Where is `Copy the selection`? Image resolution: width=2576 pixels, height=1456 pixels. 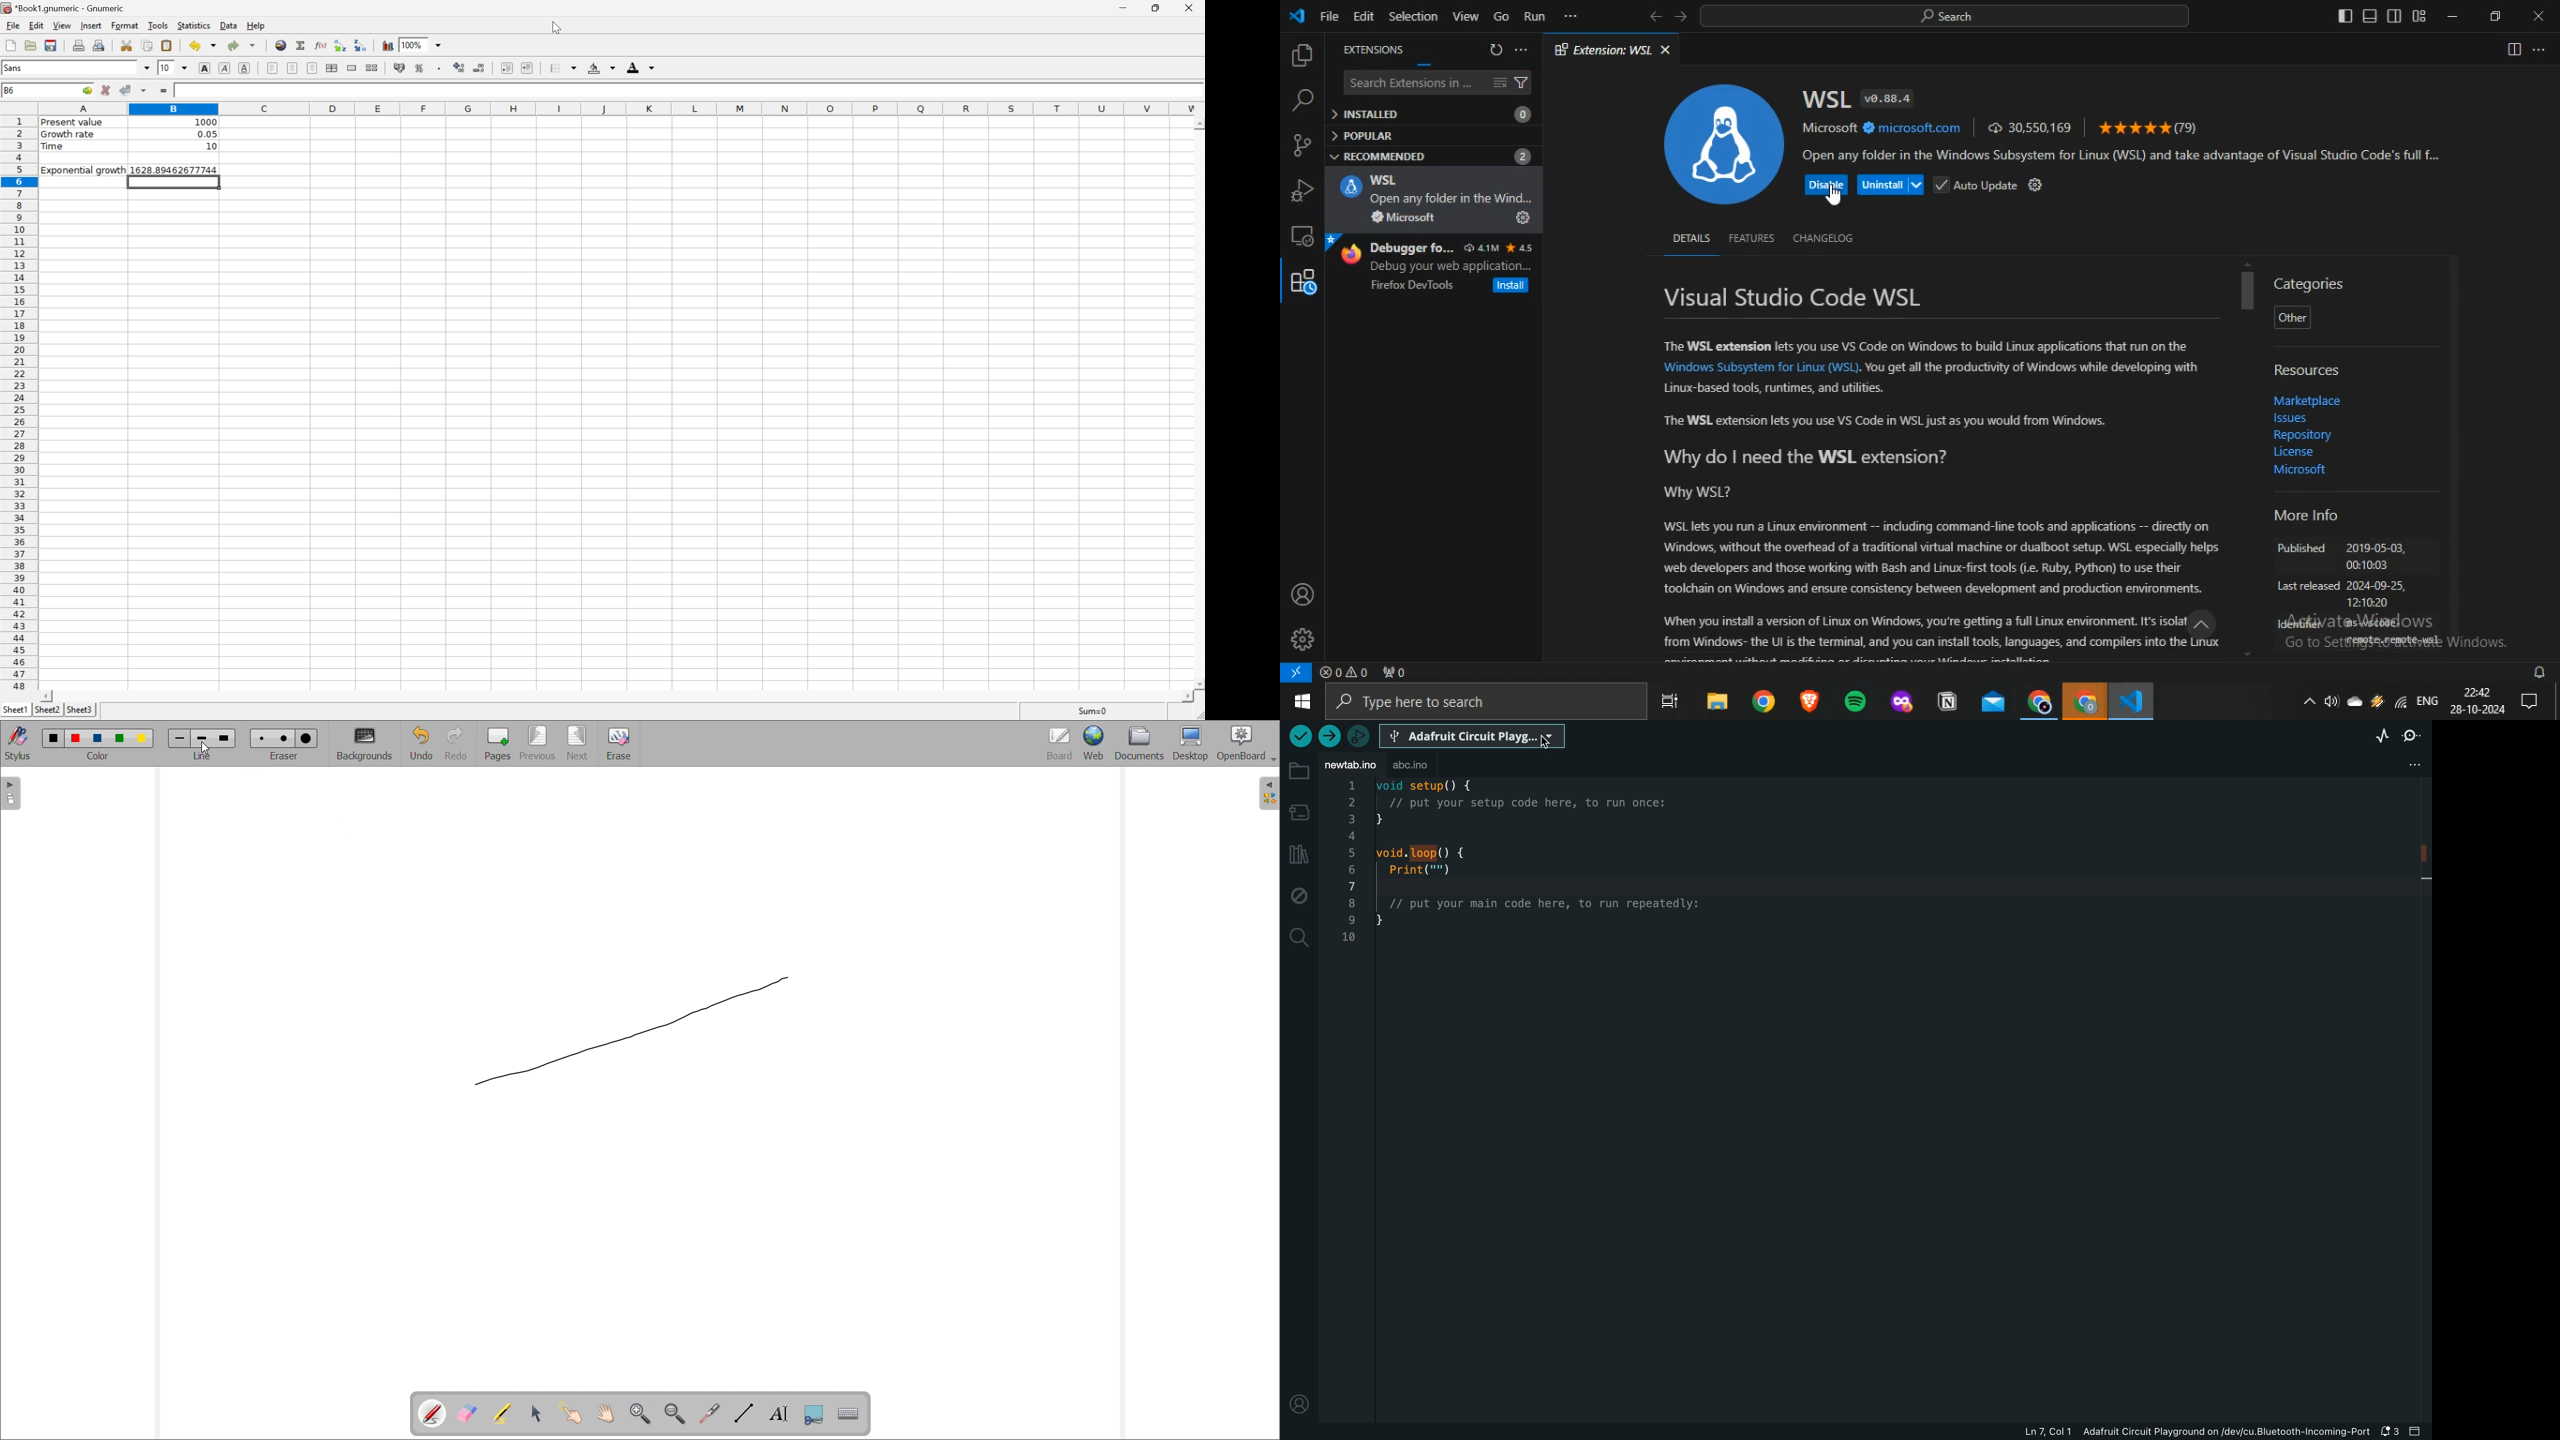
Copy the selection is located at coordinates (147, 44).